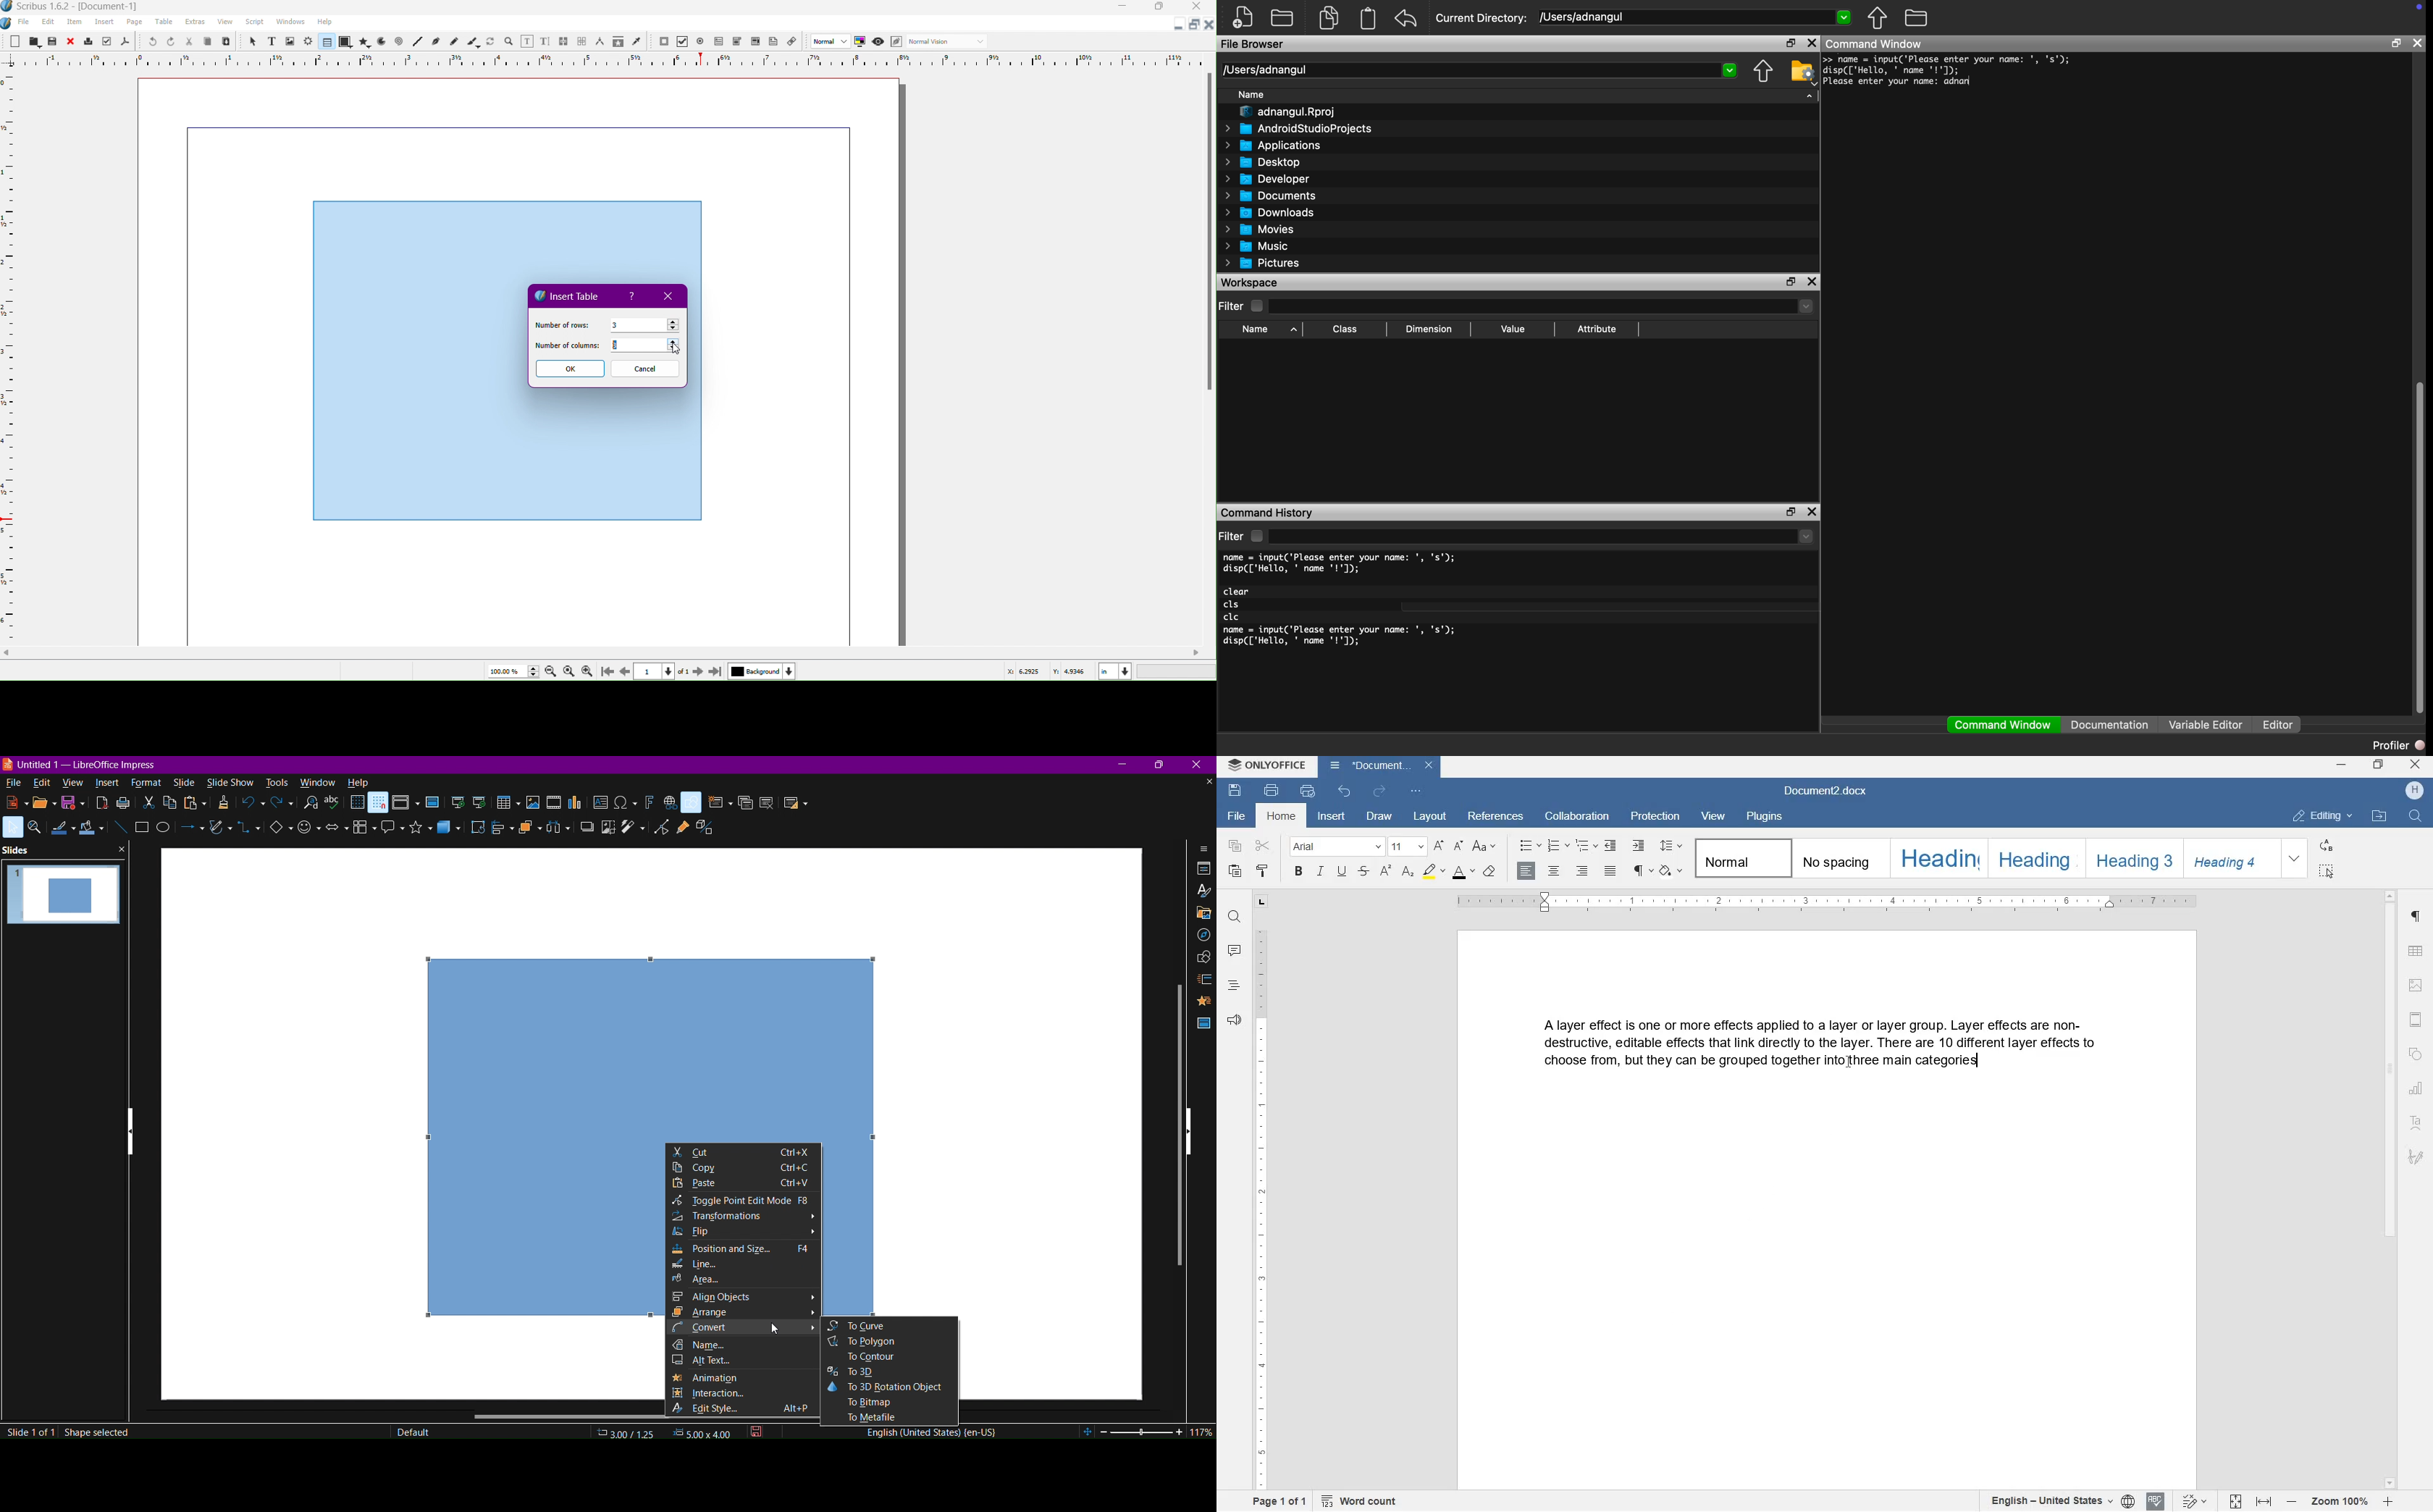  Describe the element at coordinates (229, 782) in the screenshot. I see `slideshow` at that location.